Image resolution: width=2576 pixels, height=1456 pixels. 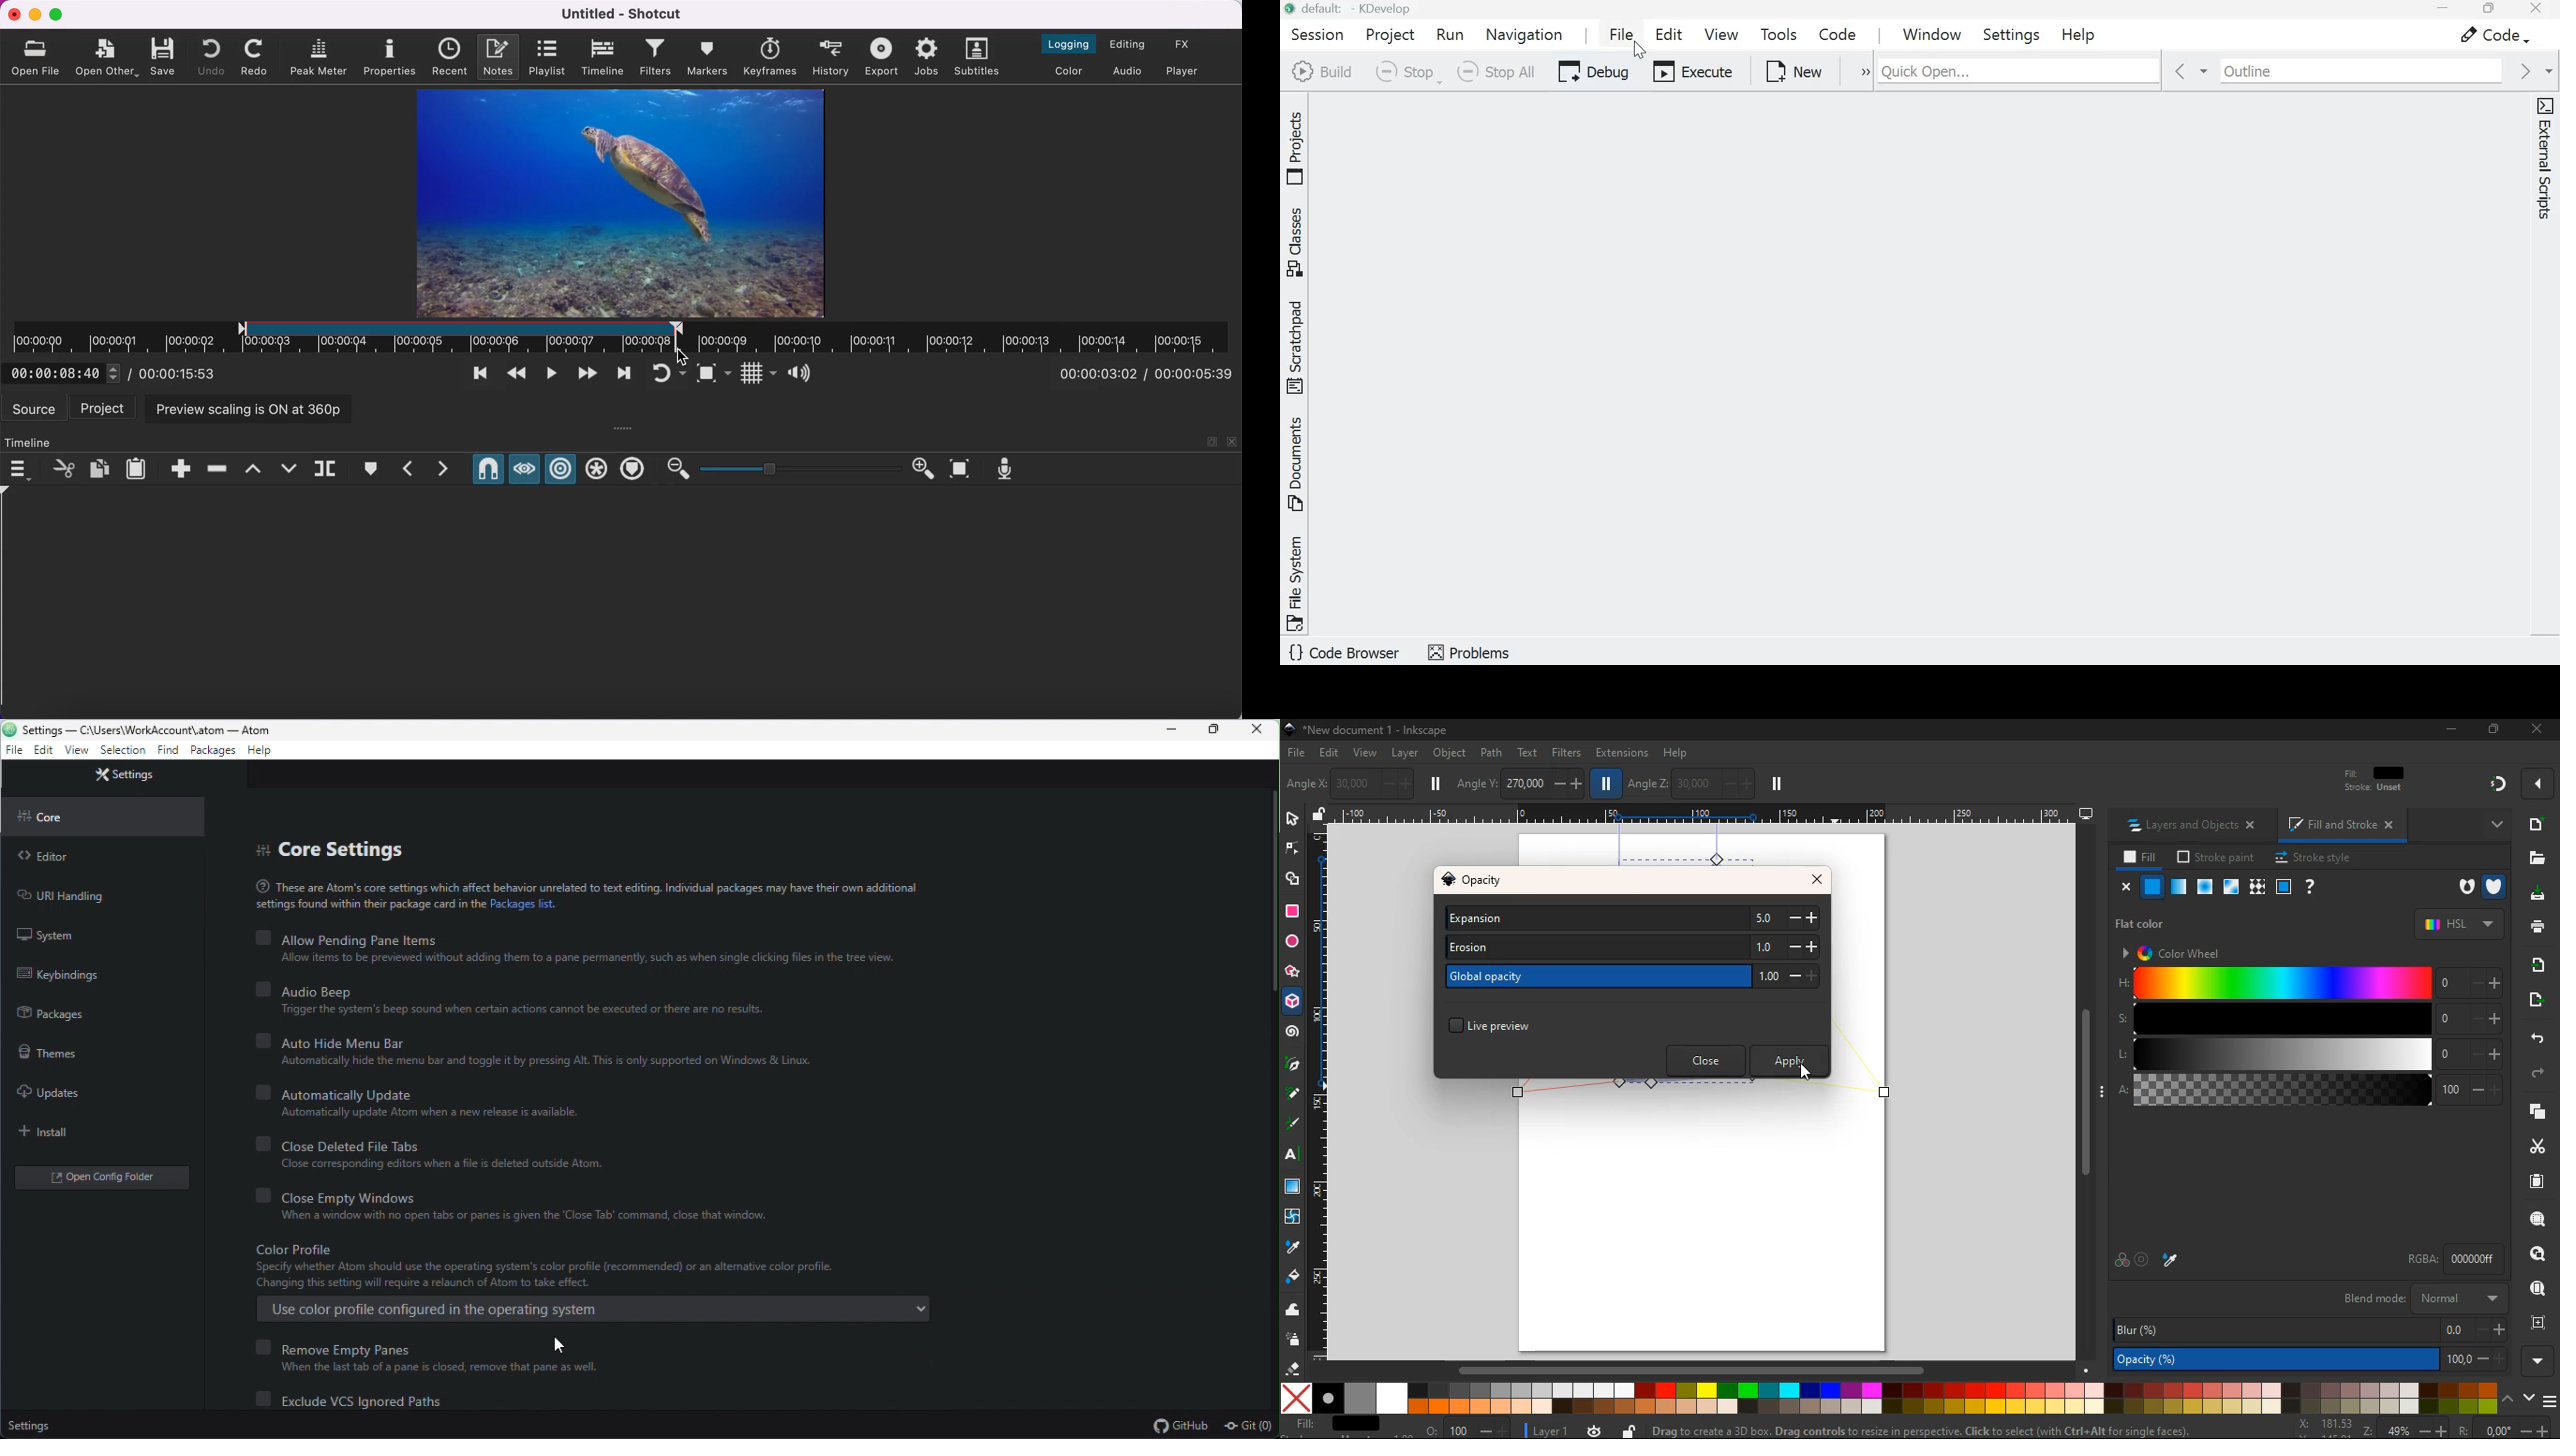 I want to click on pic, so click(x=1292, y=1066).